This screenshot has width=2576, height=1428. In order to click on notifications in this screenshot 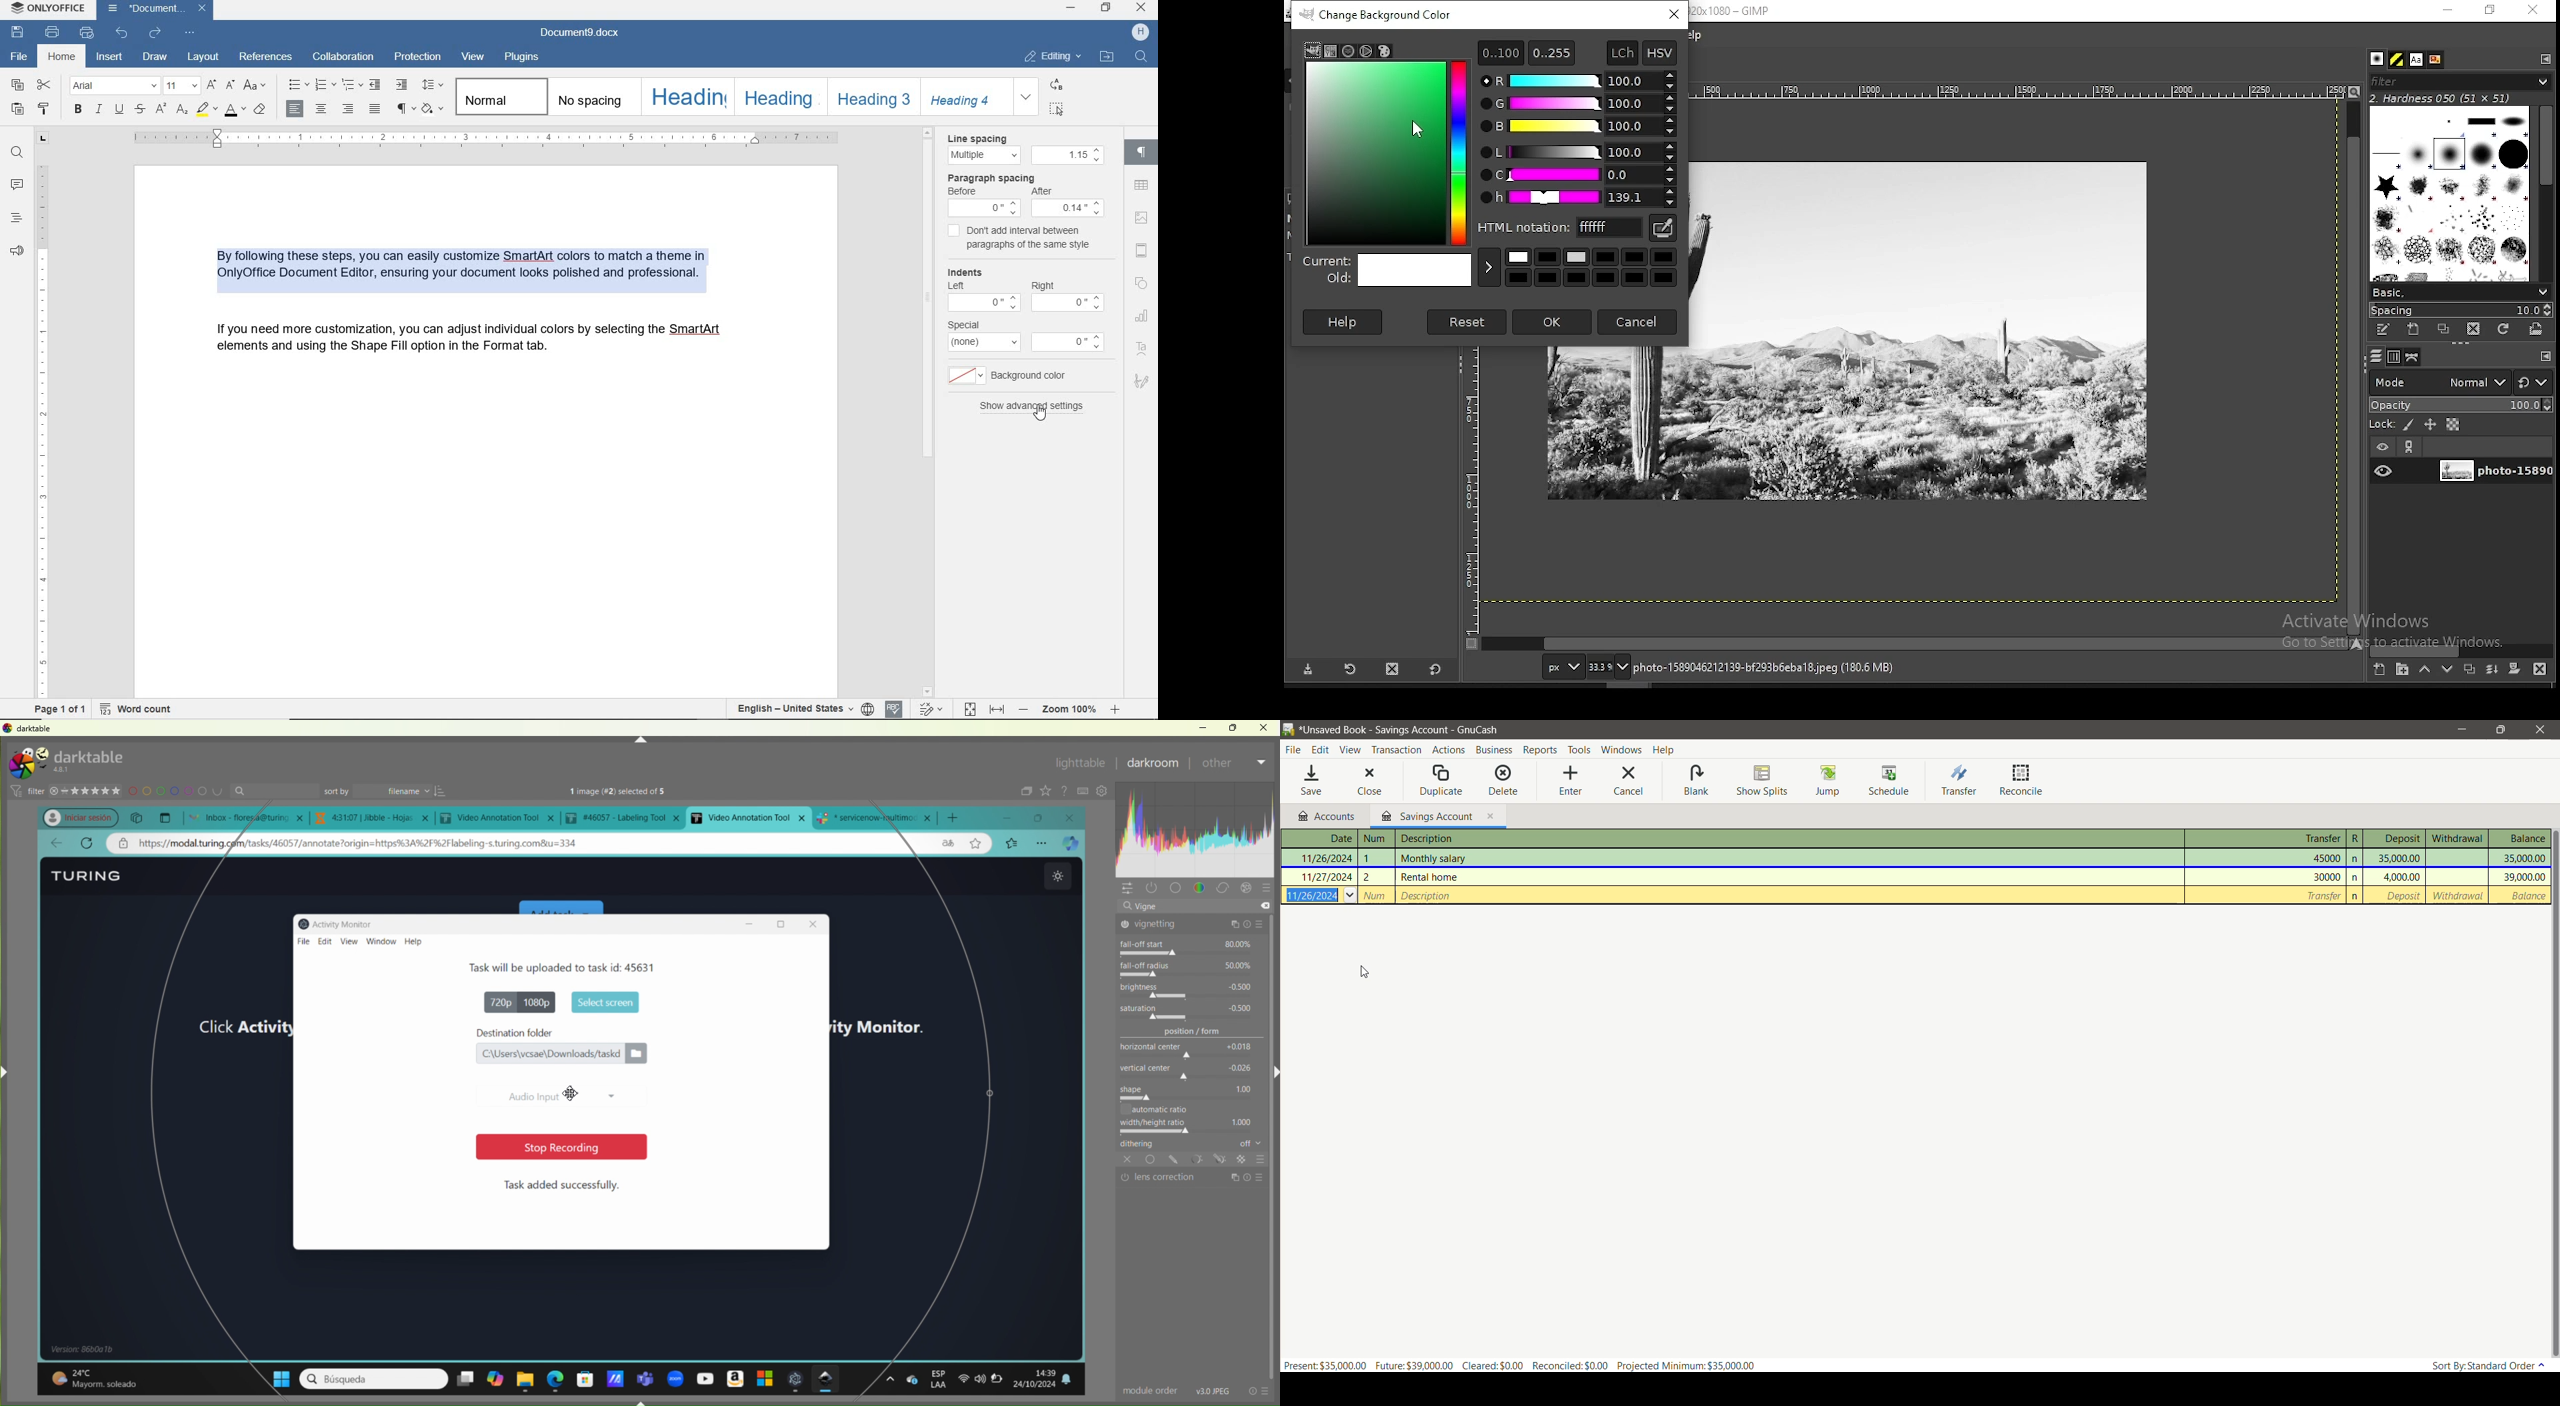, I will do `click(1075, 1381)`.